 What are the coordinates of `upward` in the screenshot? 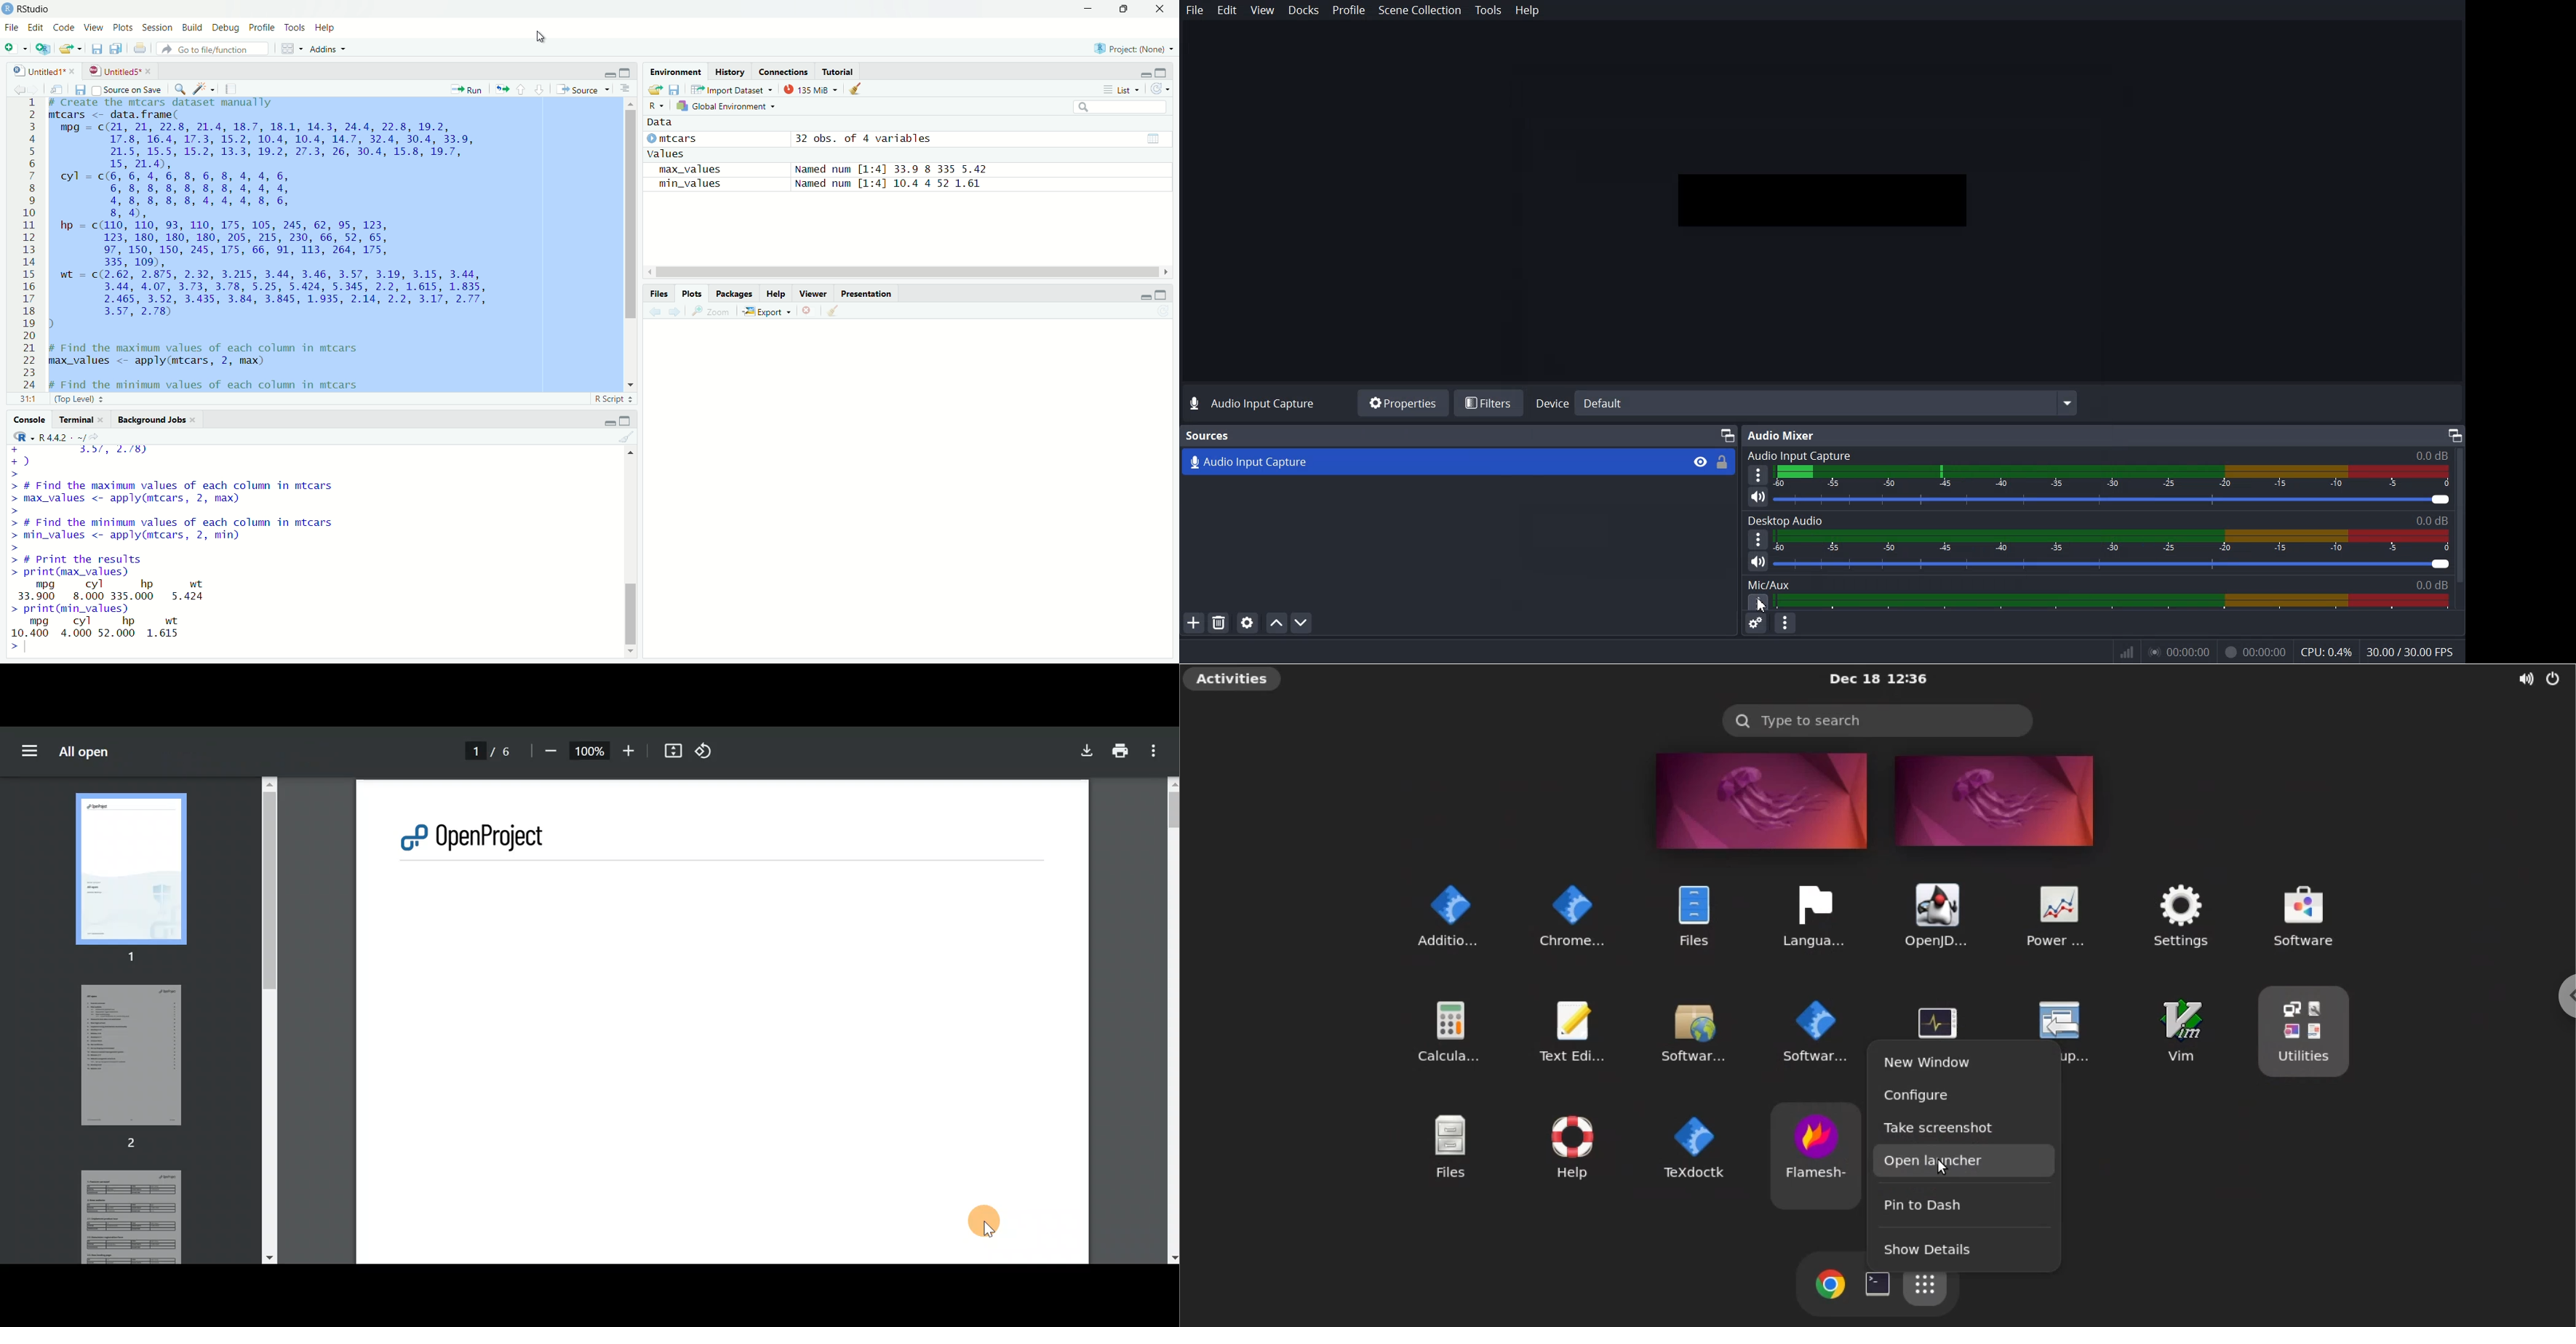 It's located at (525, 90).